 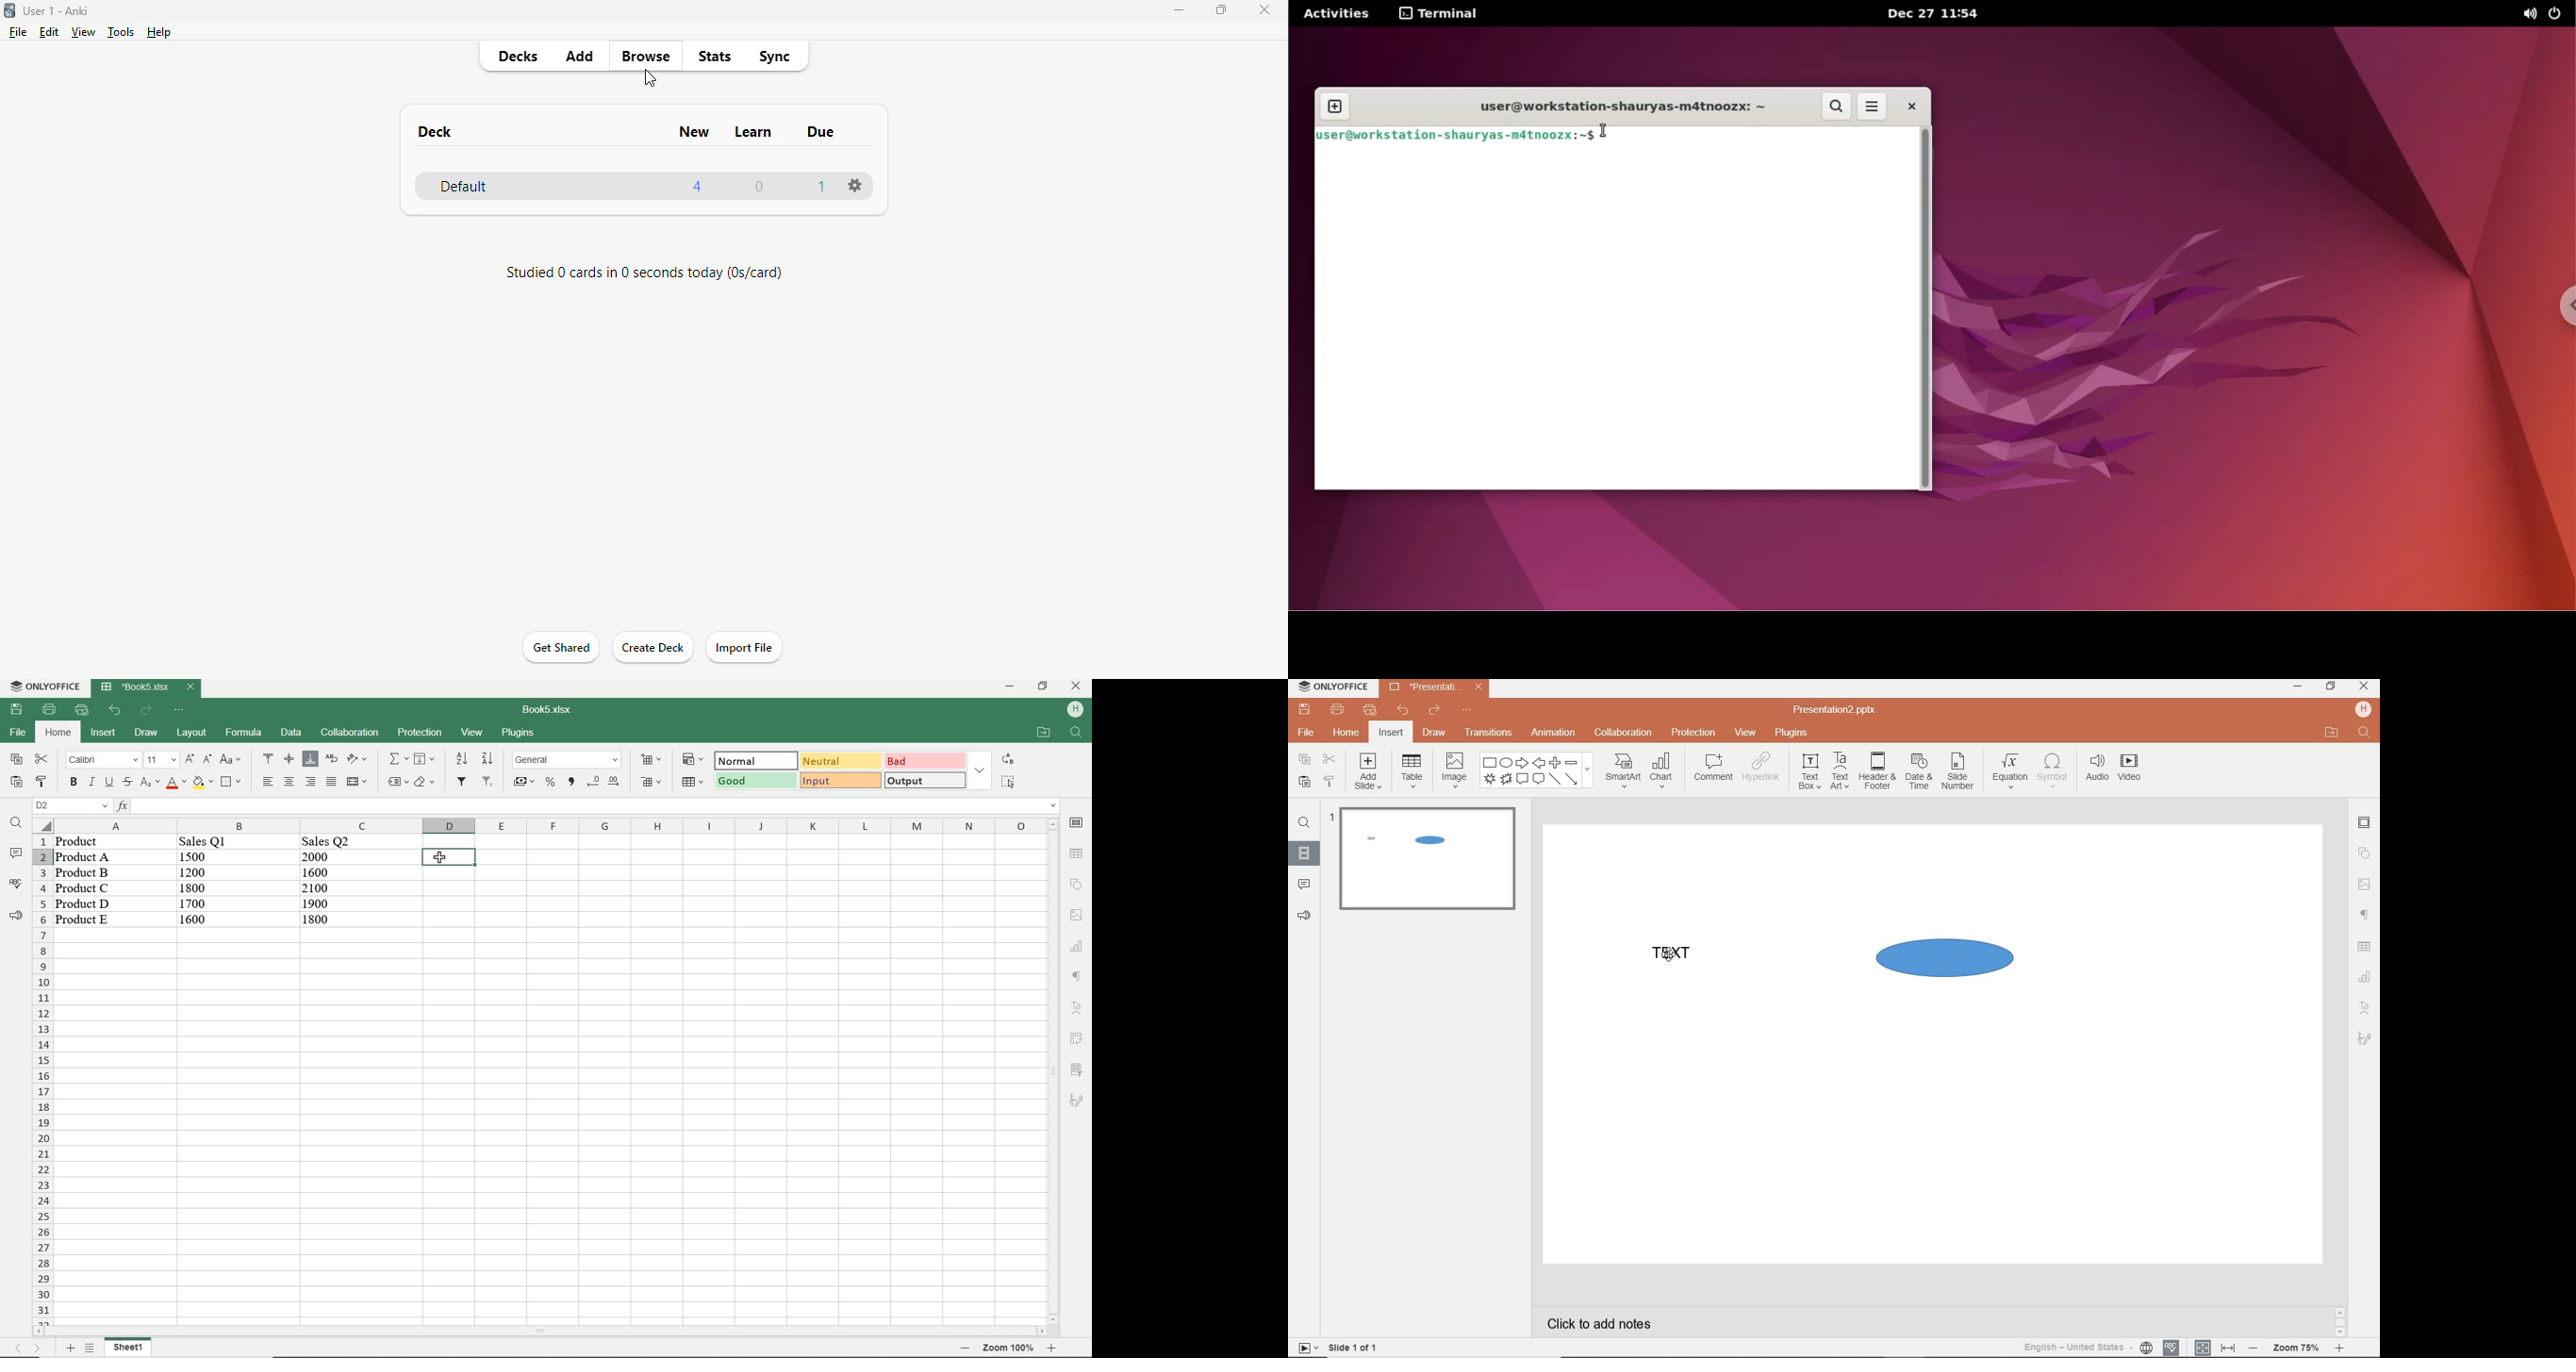 What do you see at coordinates (1958, 773) in the screenshot?
I see `slide number` at bounding box center [1958, 773].